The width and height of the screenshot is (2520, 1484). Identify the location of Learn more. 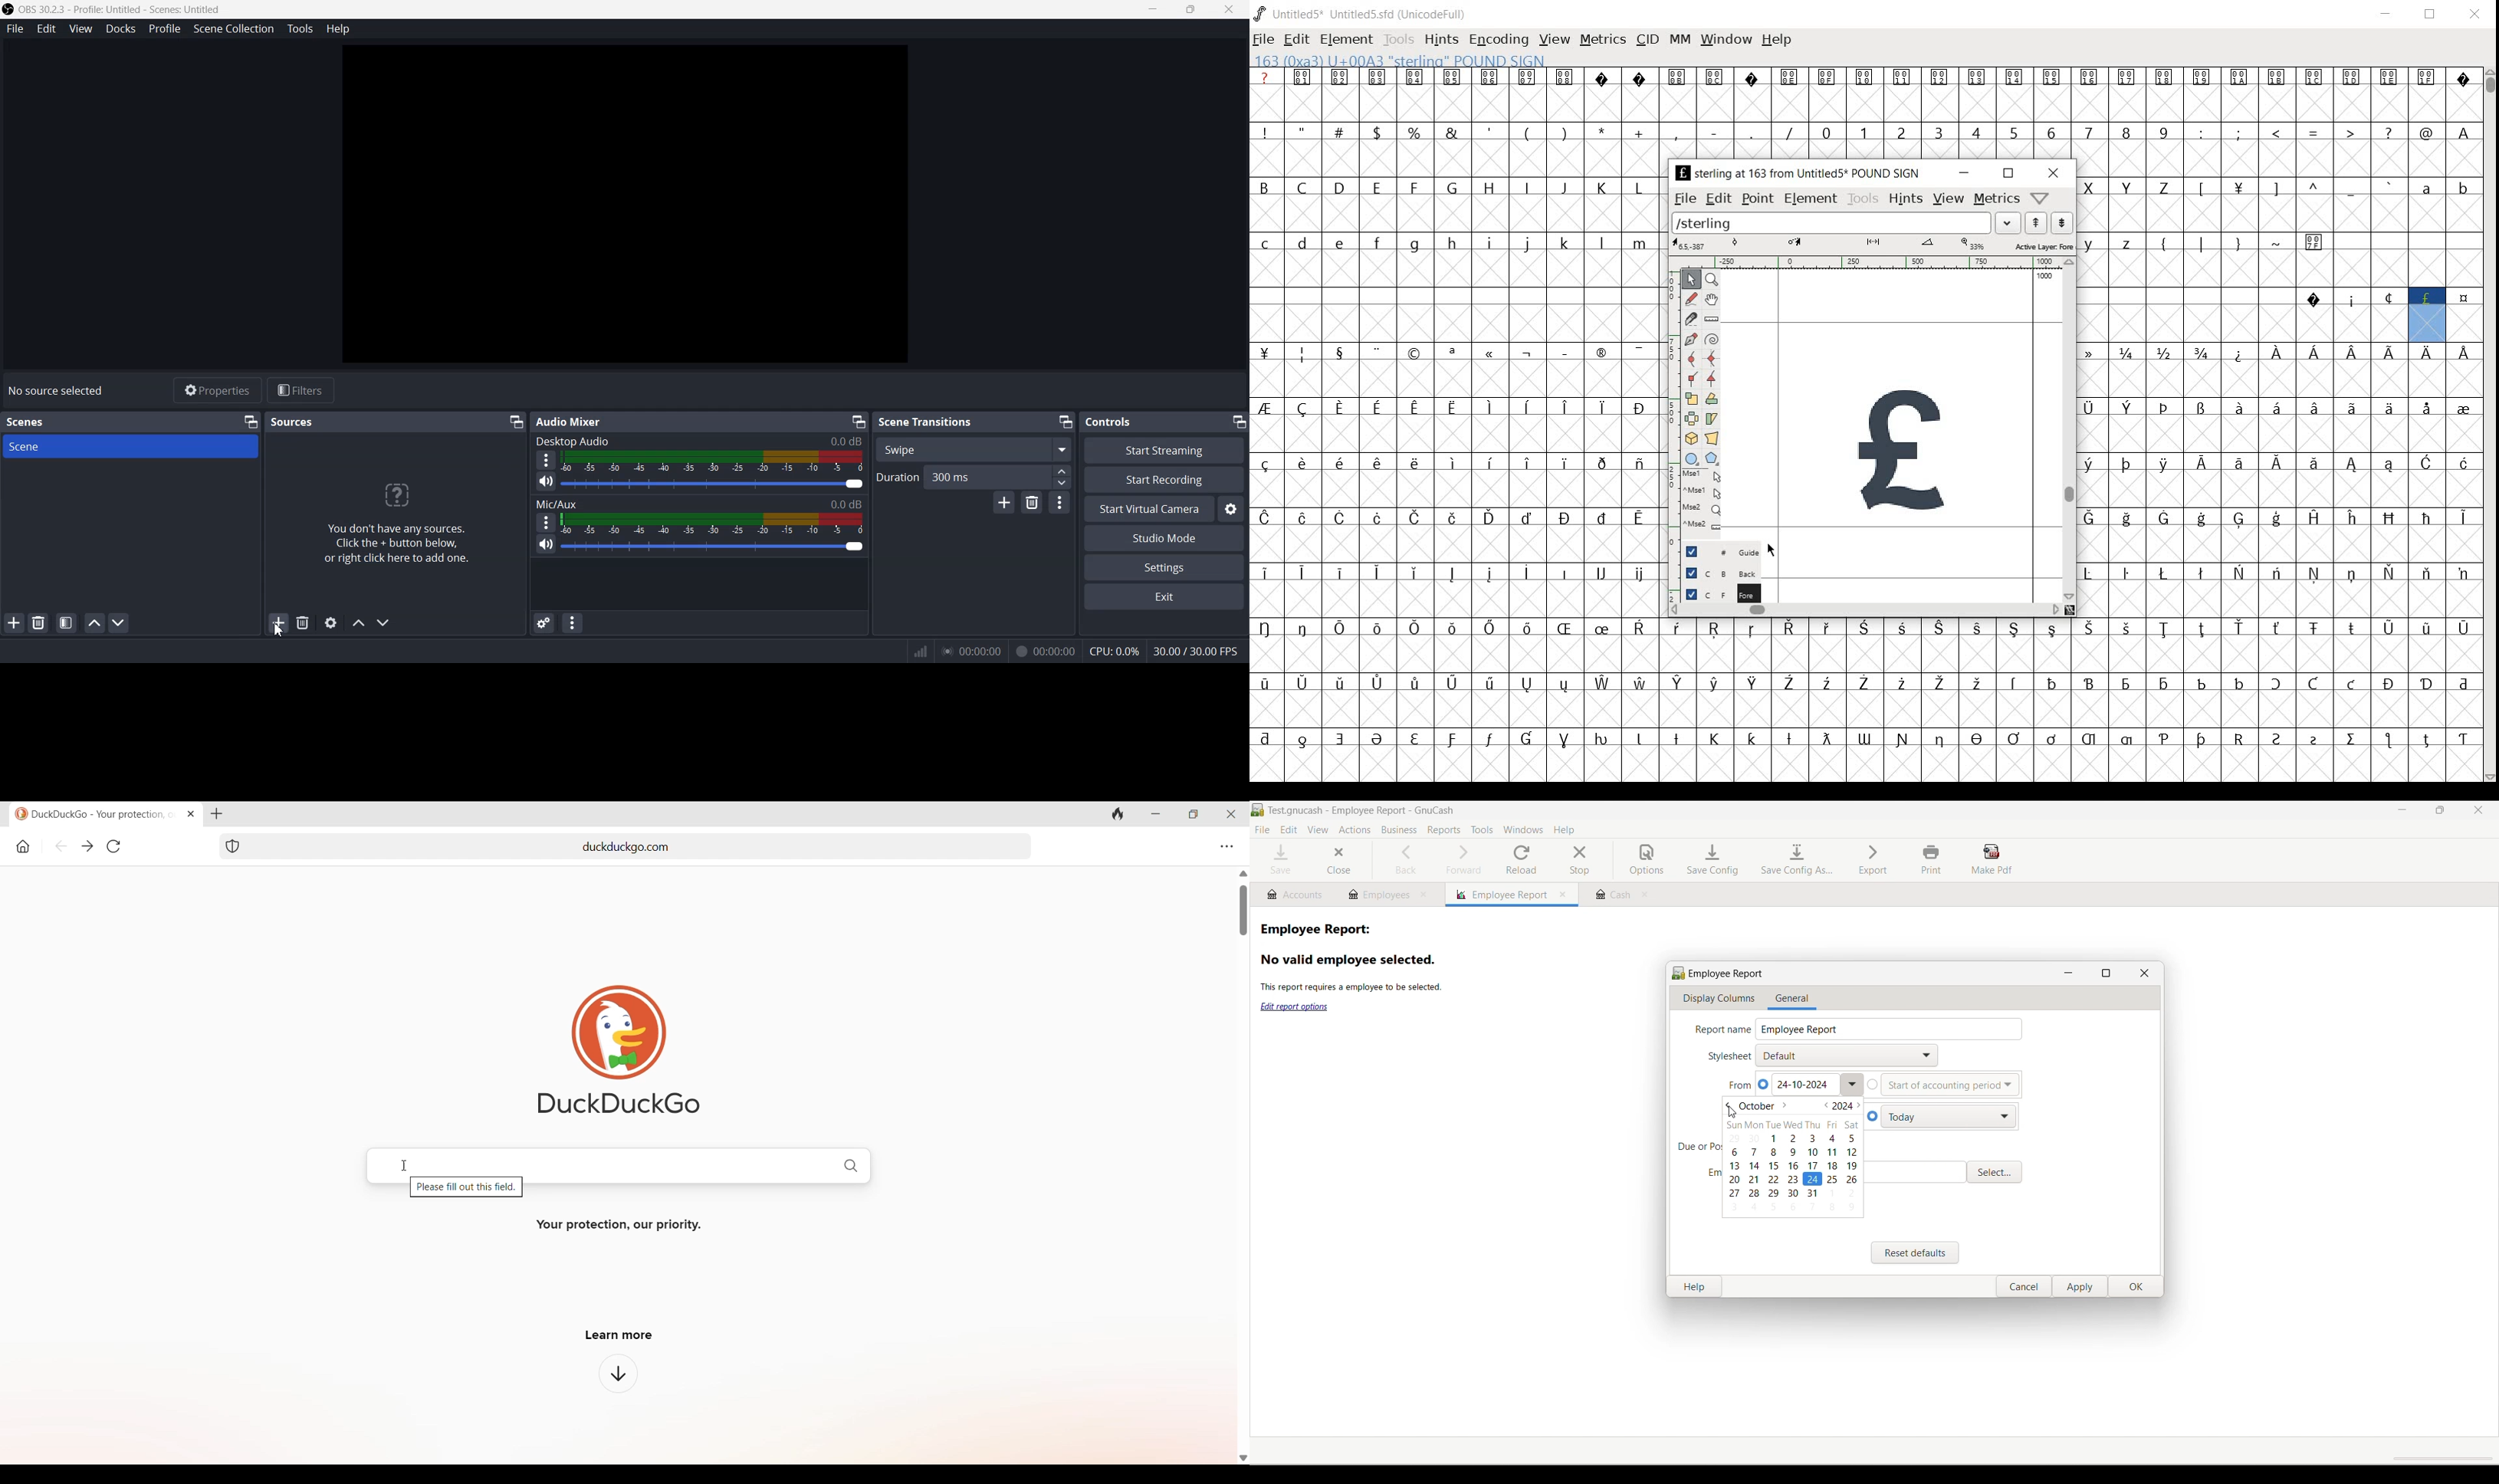
(619, 1336).